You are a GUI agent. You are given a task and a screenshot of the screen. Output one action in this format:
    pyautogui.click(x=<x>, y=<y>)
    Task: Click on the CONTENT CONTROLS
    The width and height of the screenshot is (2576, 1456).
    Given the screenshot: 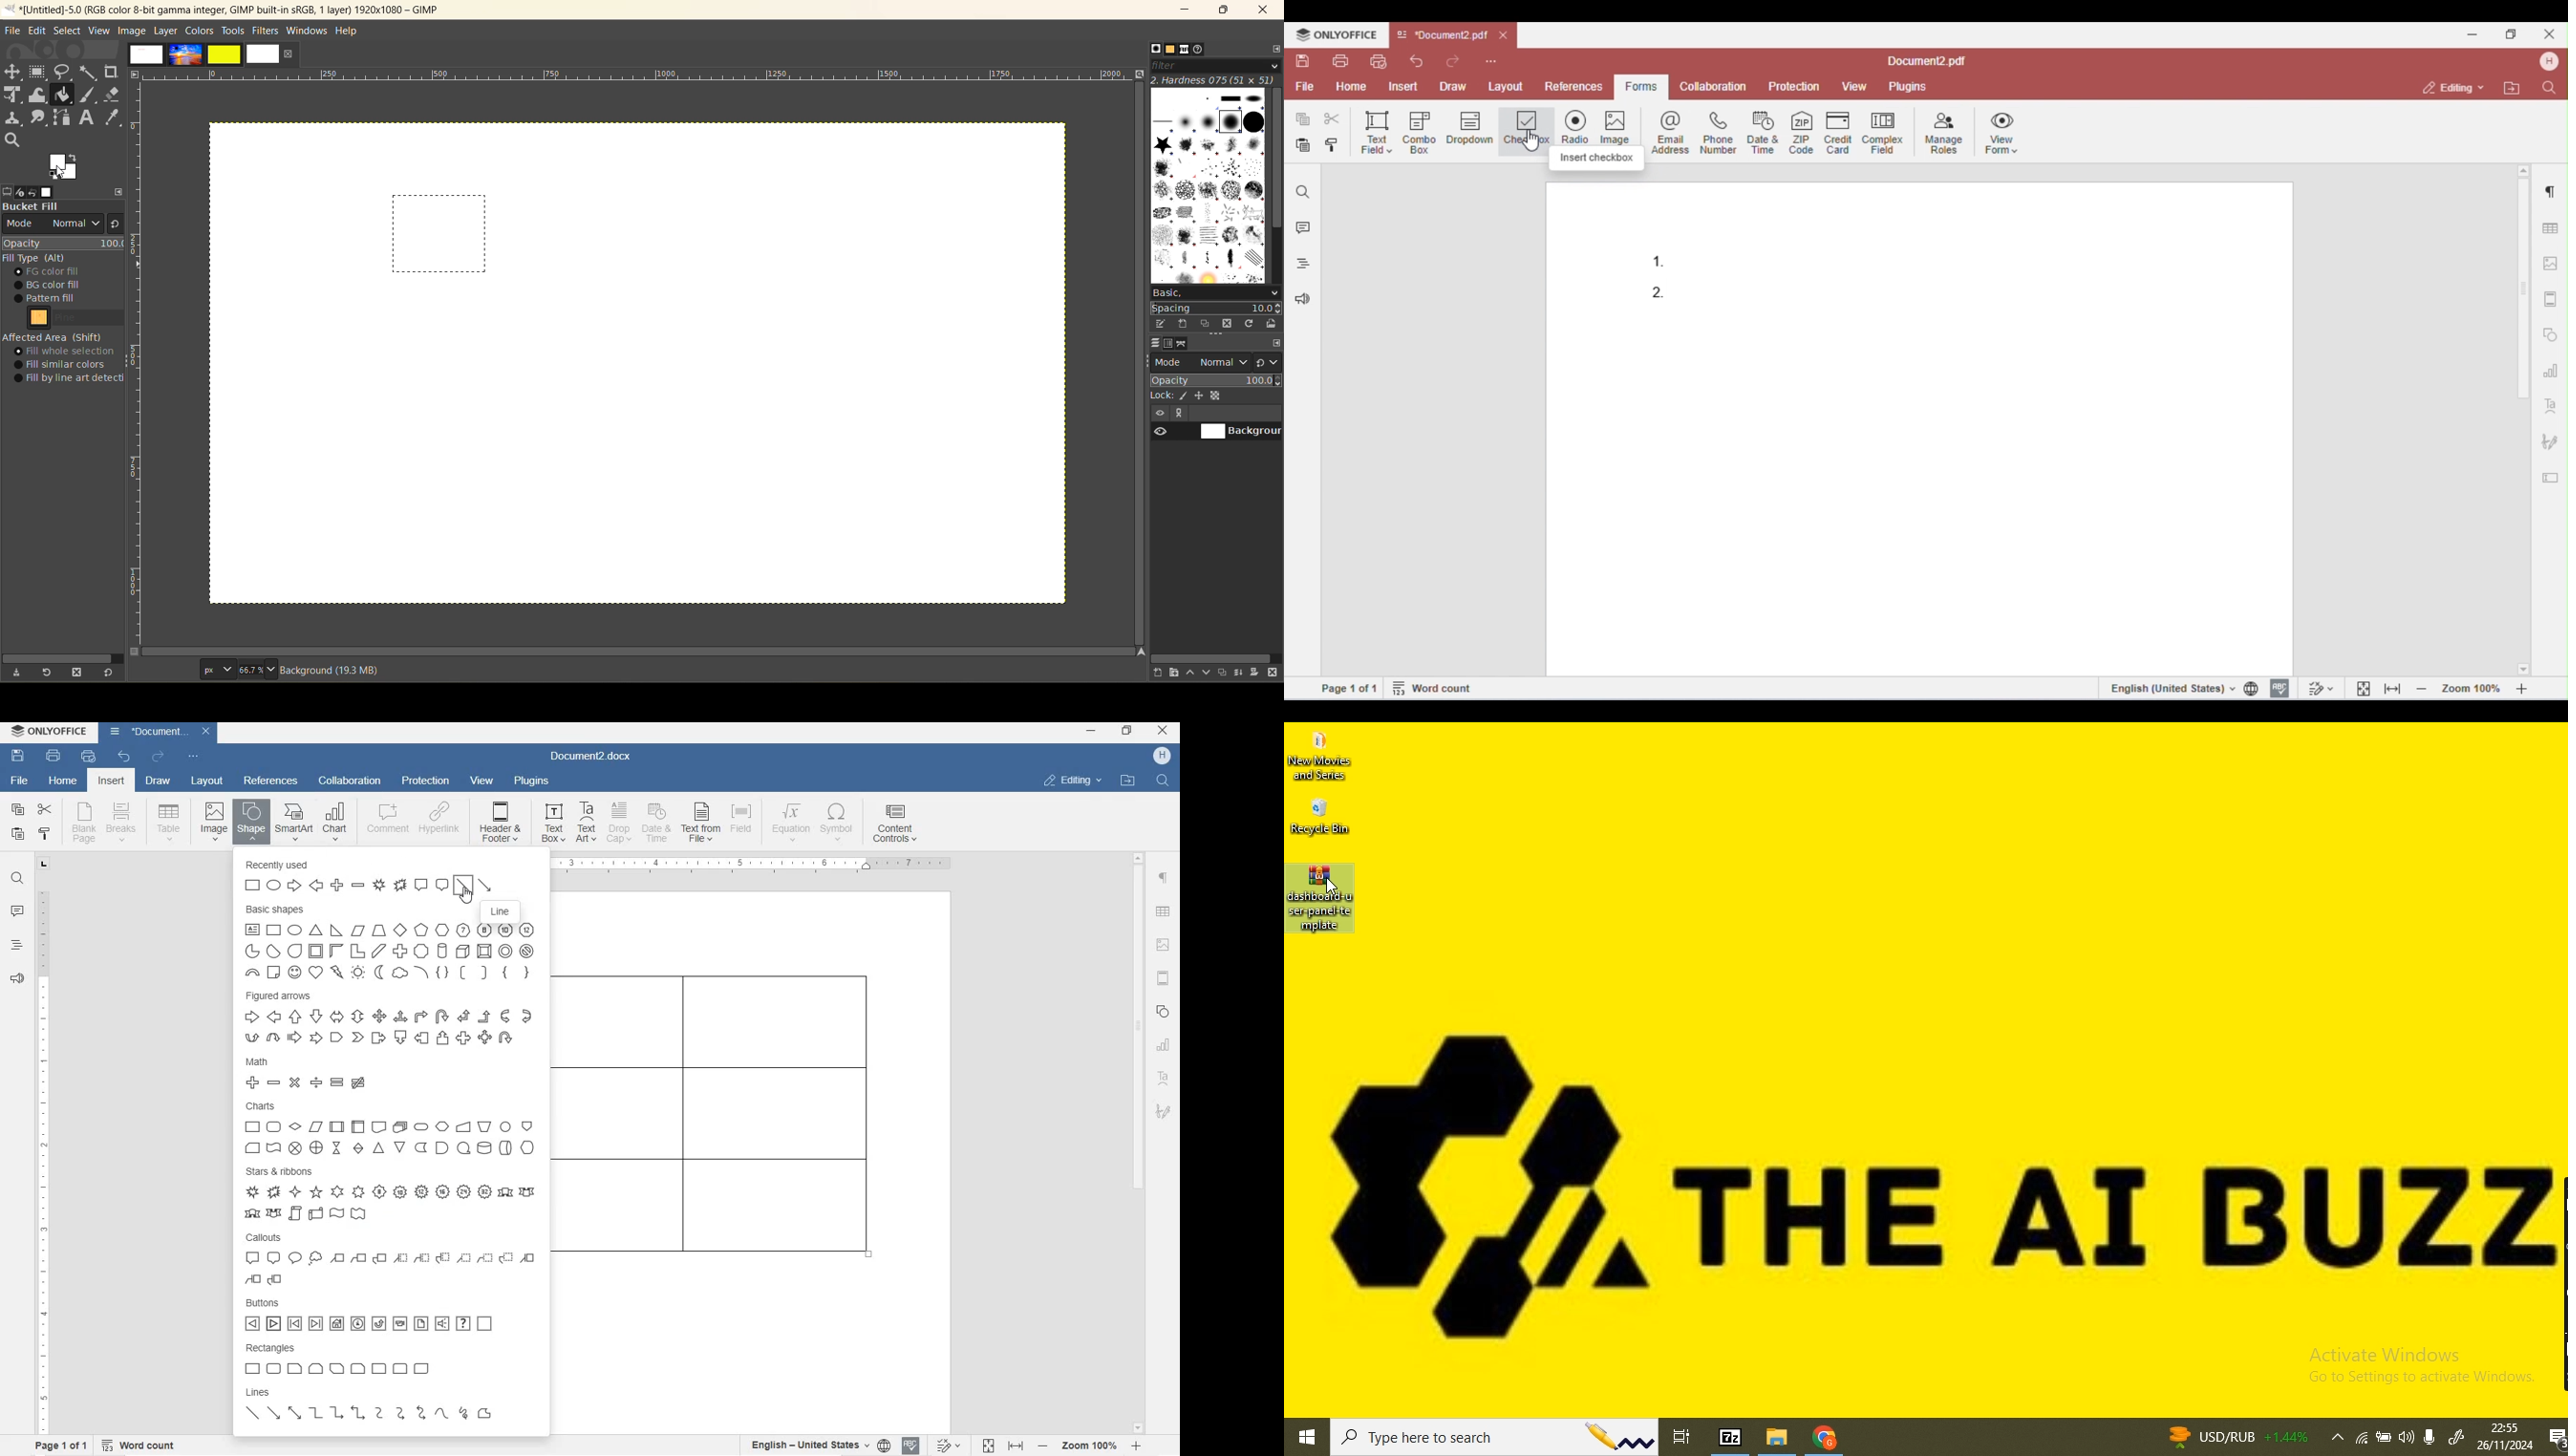 What is the action you would take?
    pyautogui.click(x=893, y=826)
    